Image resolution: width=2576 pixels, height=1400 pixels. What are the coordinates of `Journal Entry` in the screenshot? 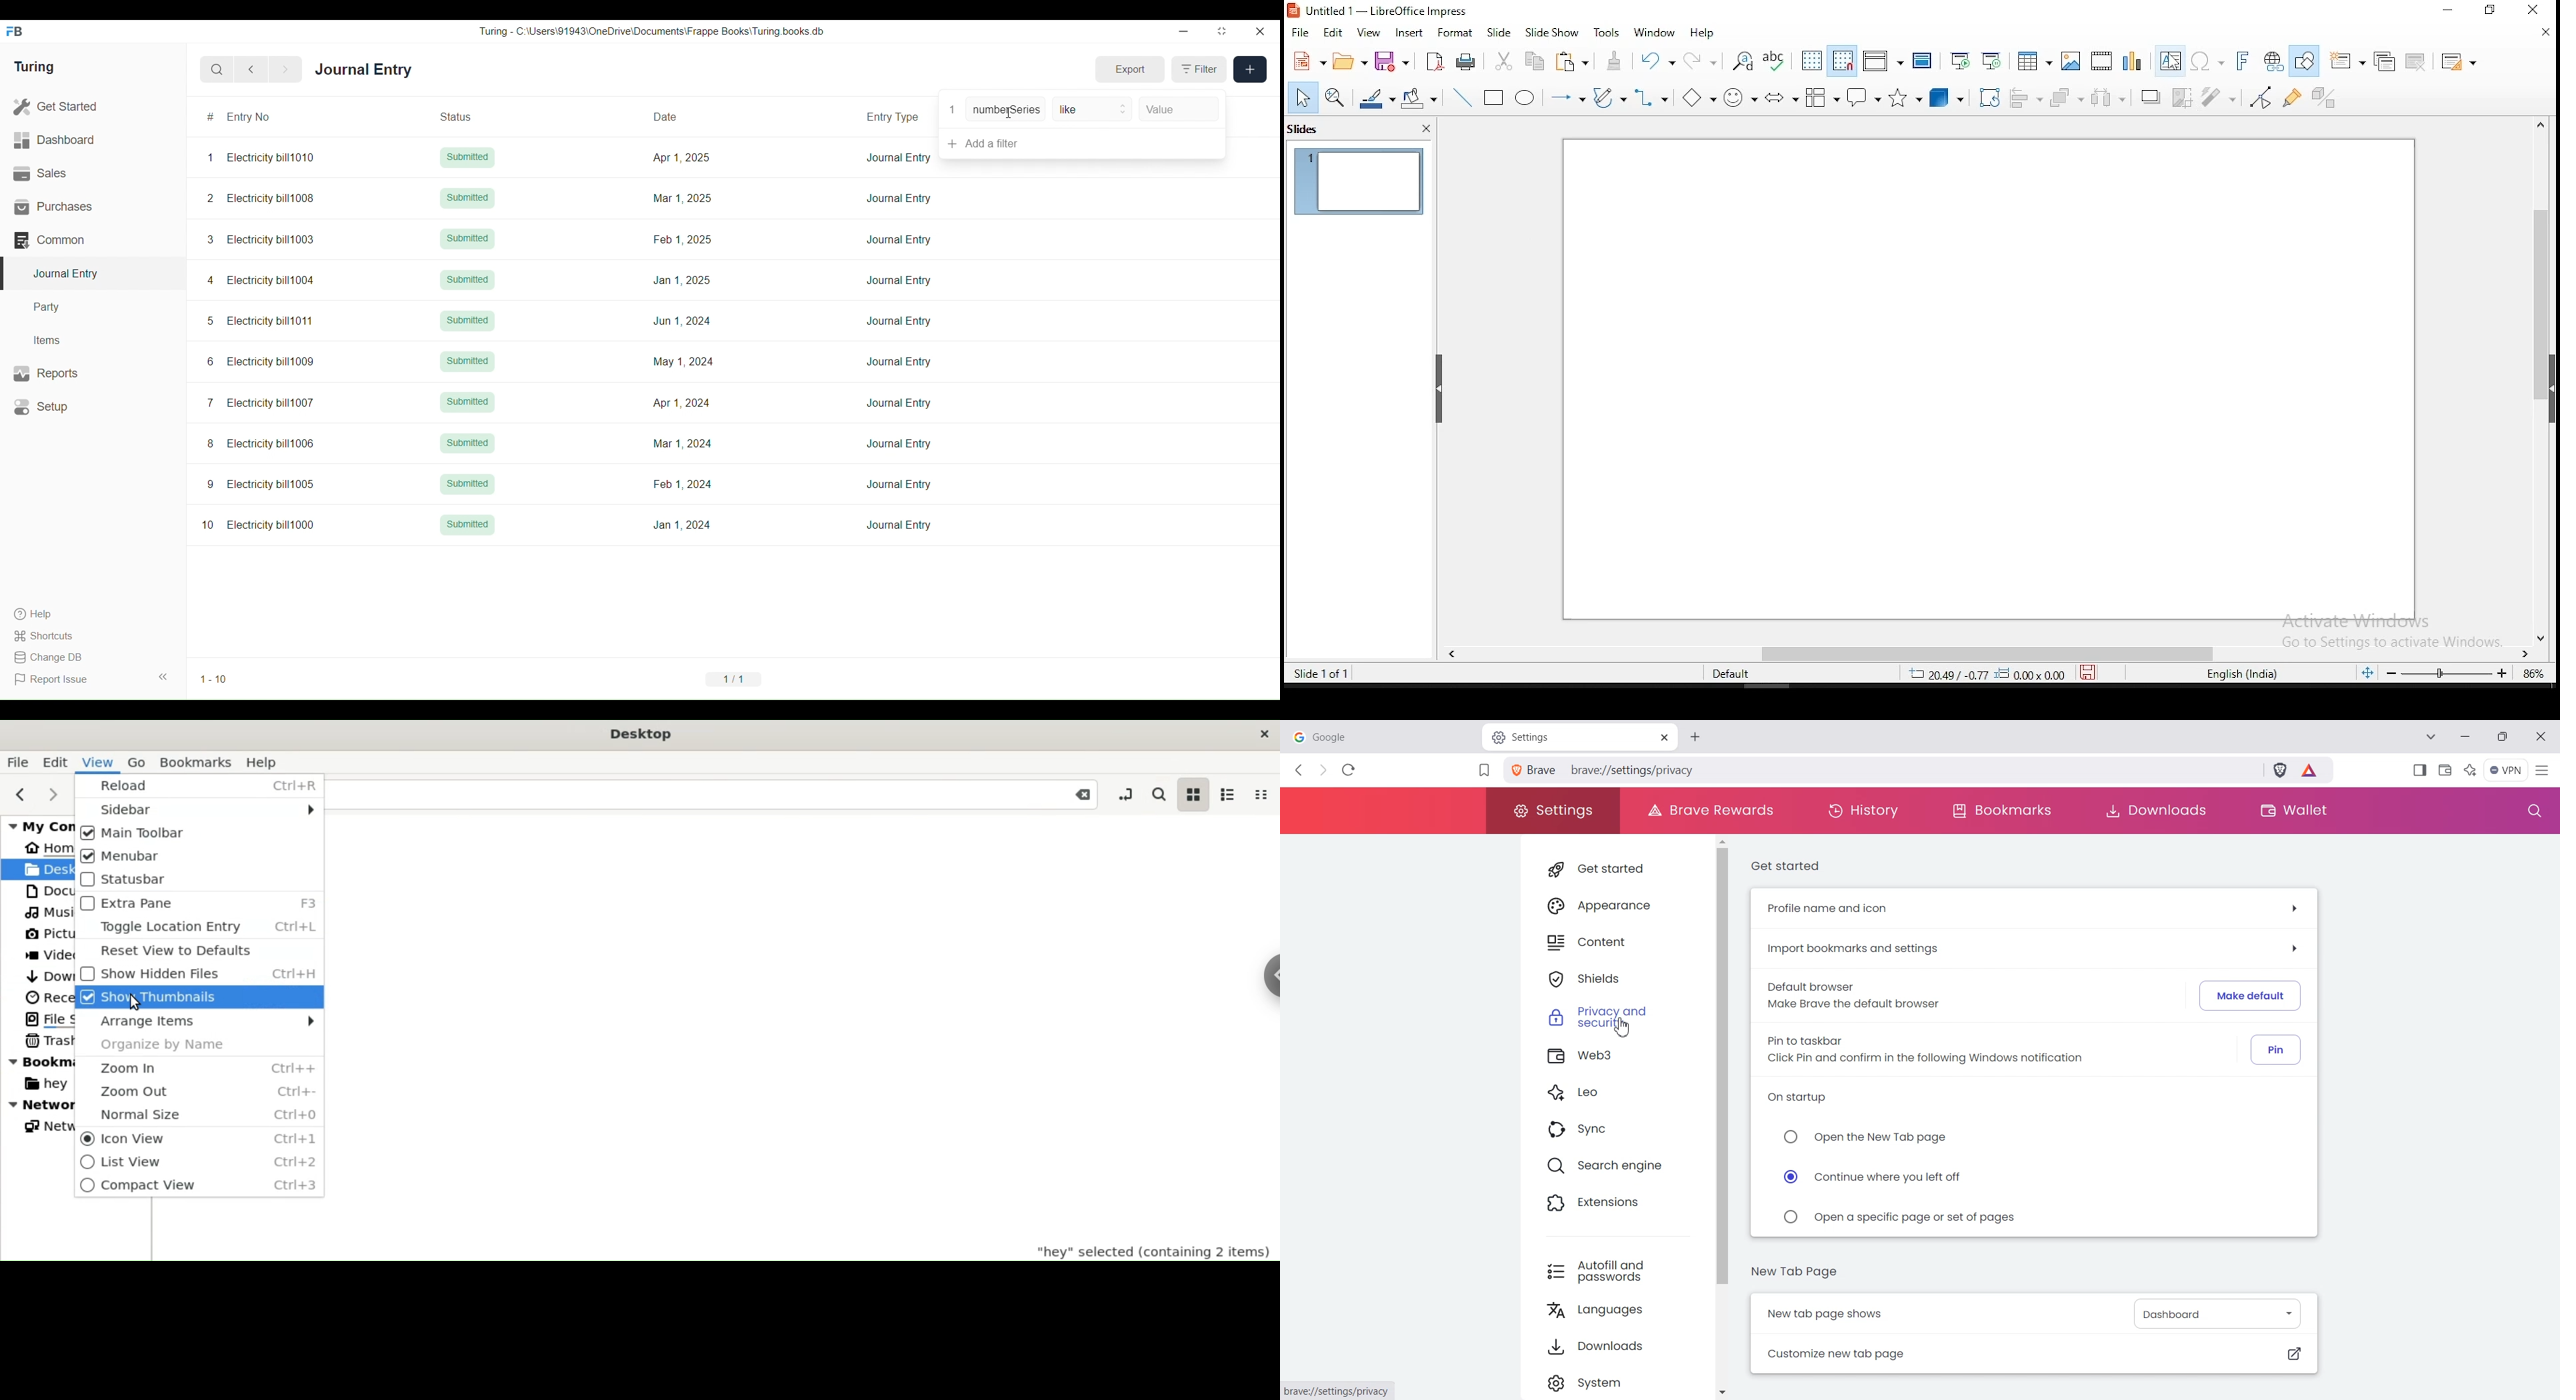 It's located at (899, 199).